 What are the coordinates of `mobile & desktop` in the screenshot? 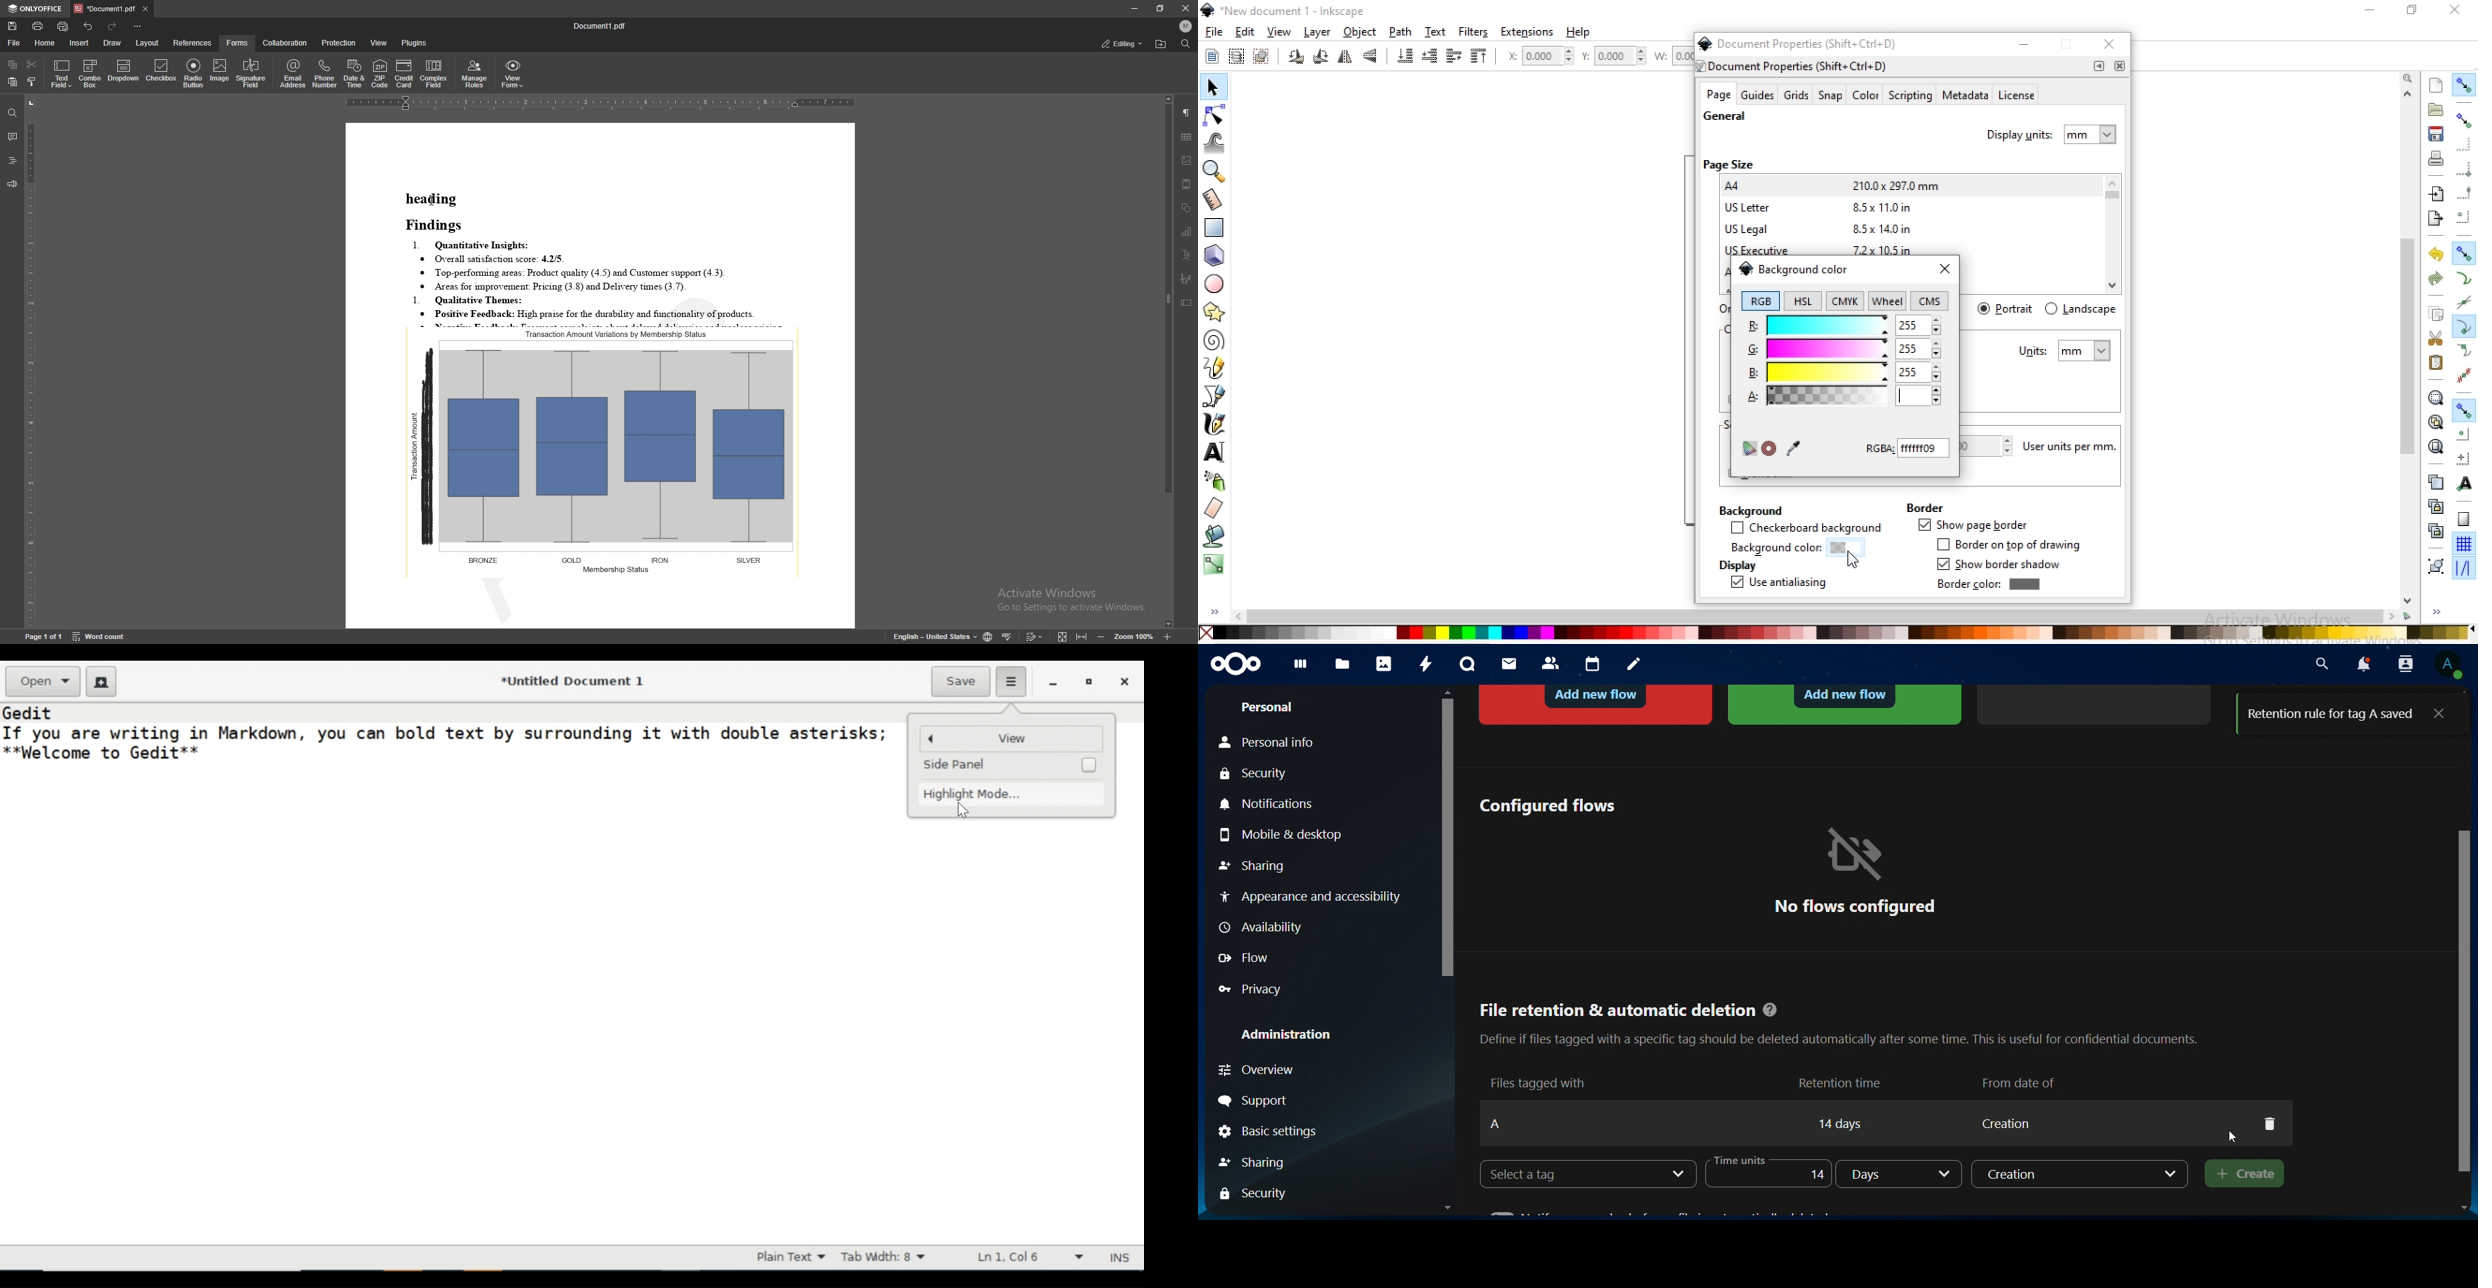 It's located at (1285, 834).